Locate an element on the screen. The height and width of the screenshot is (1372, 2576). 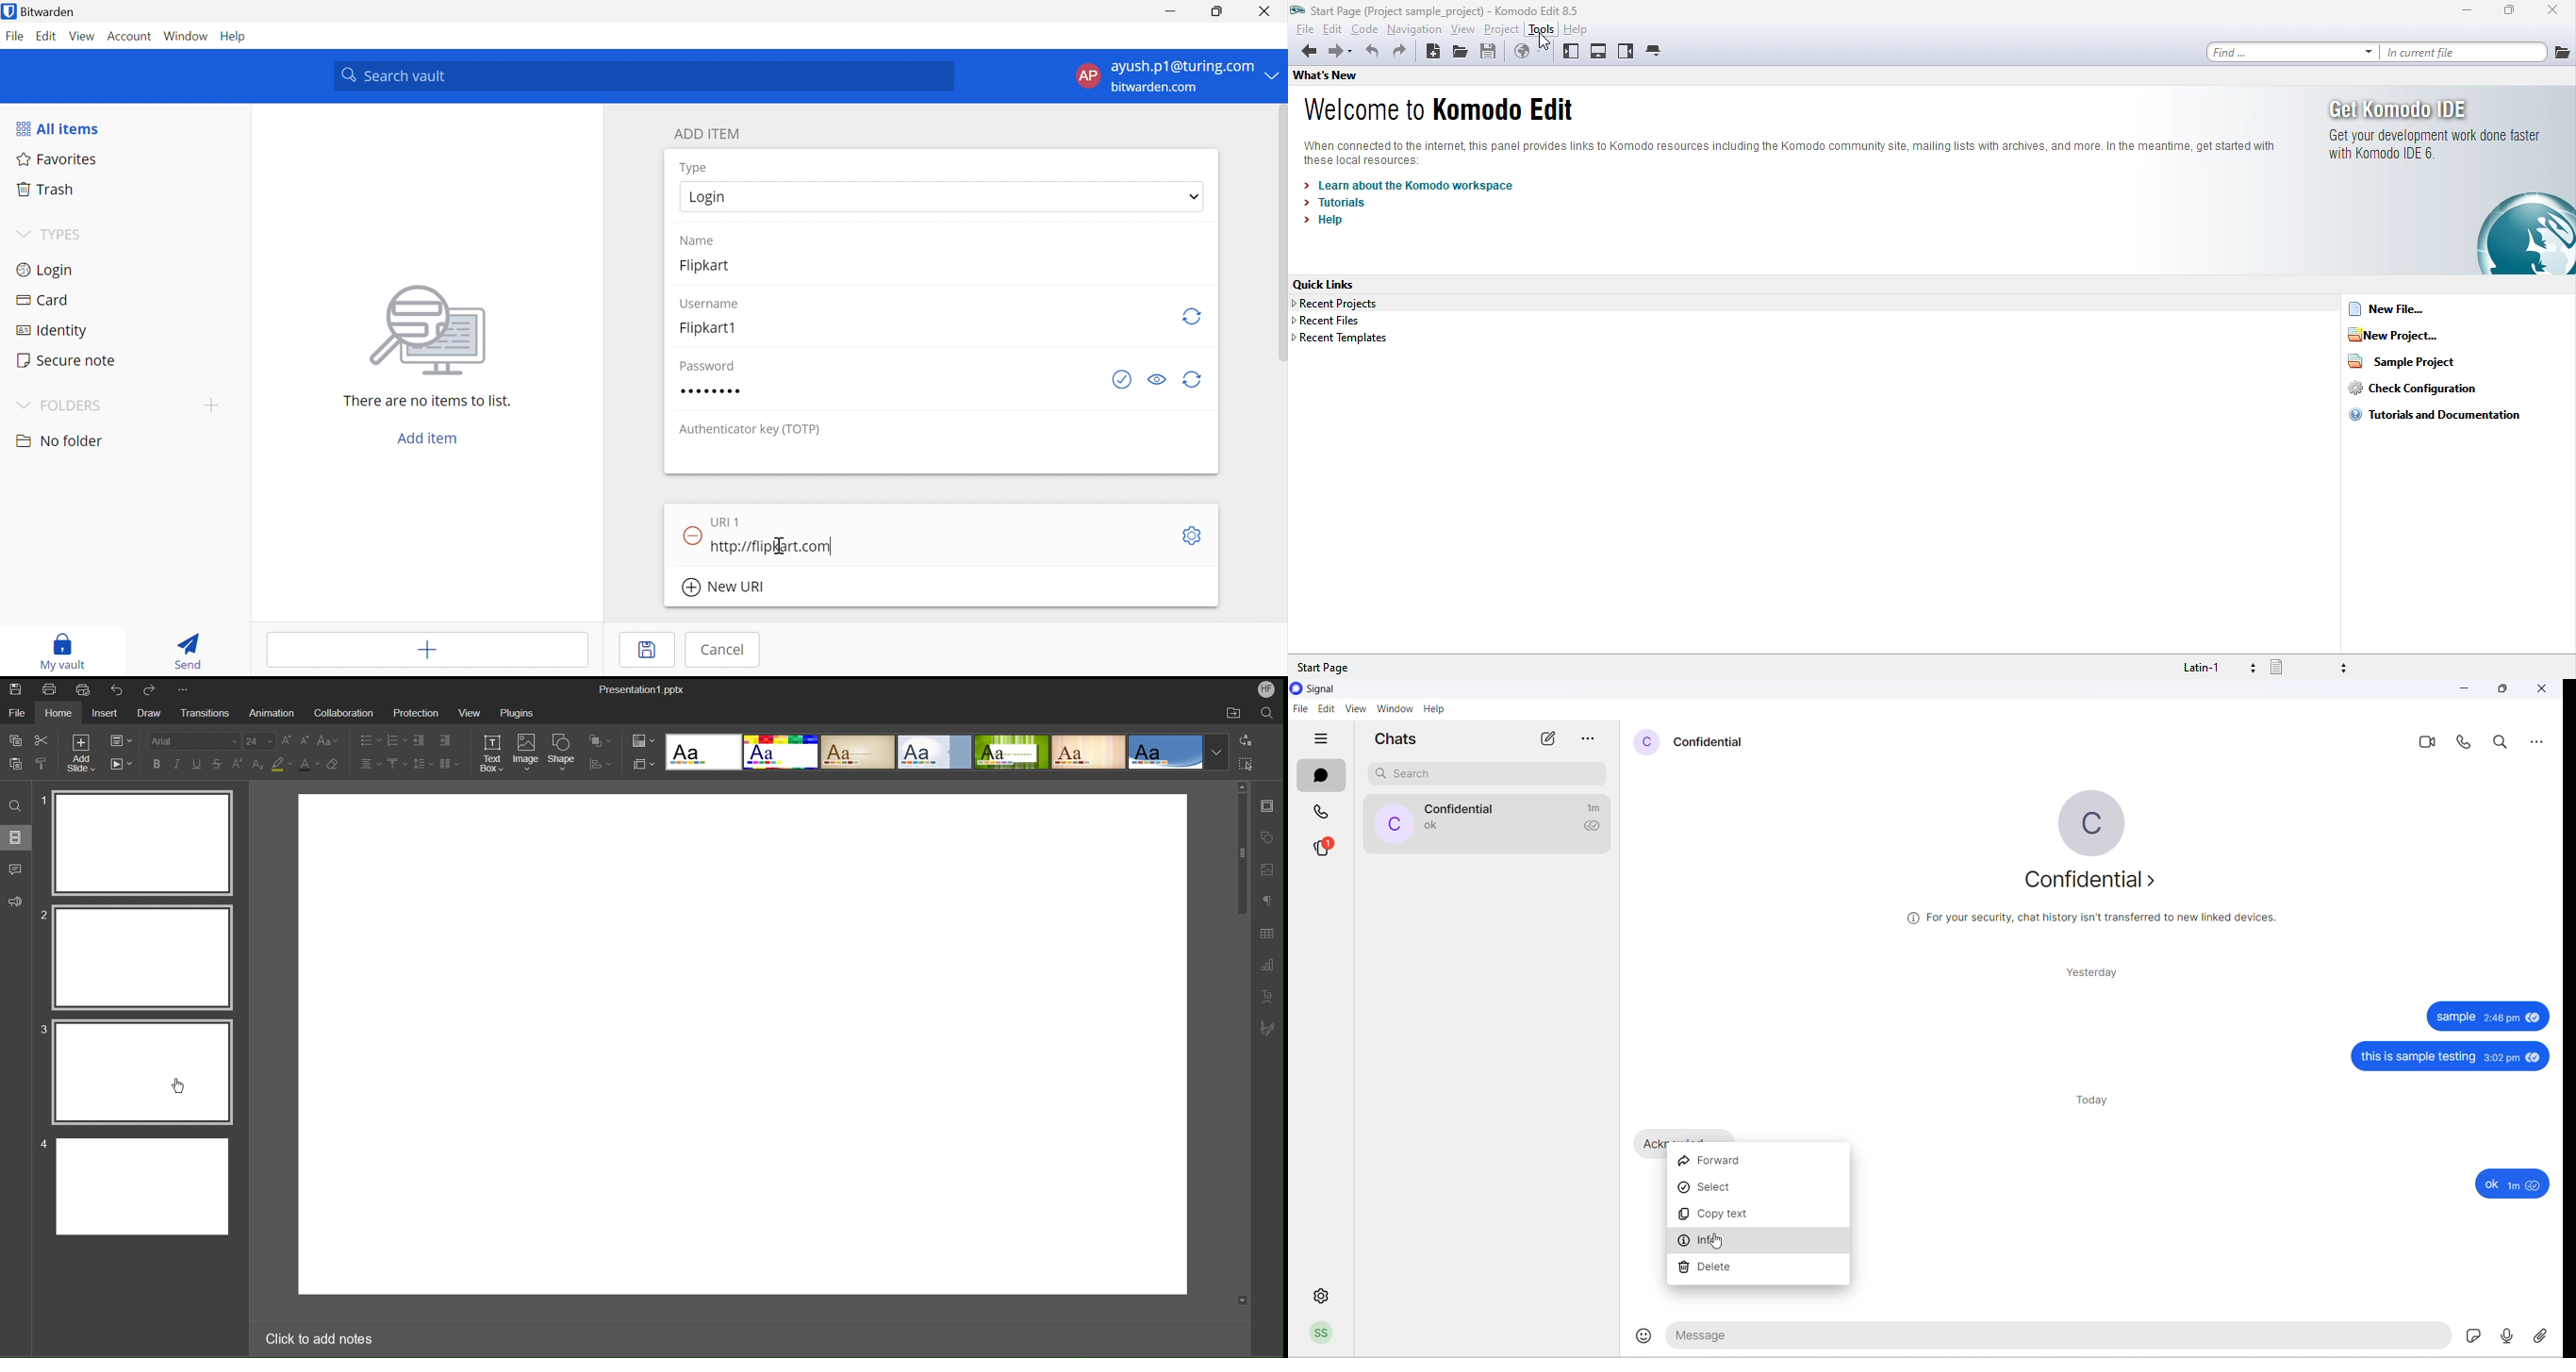
https://flipkart.com is located at coordinates (772, 548).